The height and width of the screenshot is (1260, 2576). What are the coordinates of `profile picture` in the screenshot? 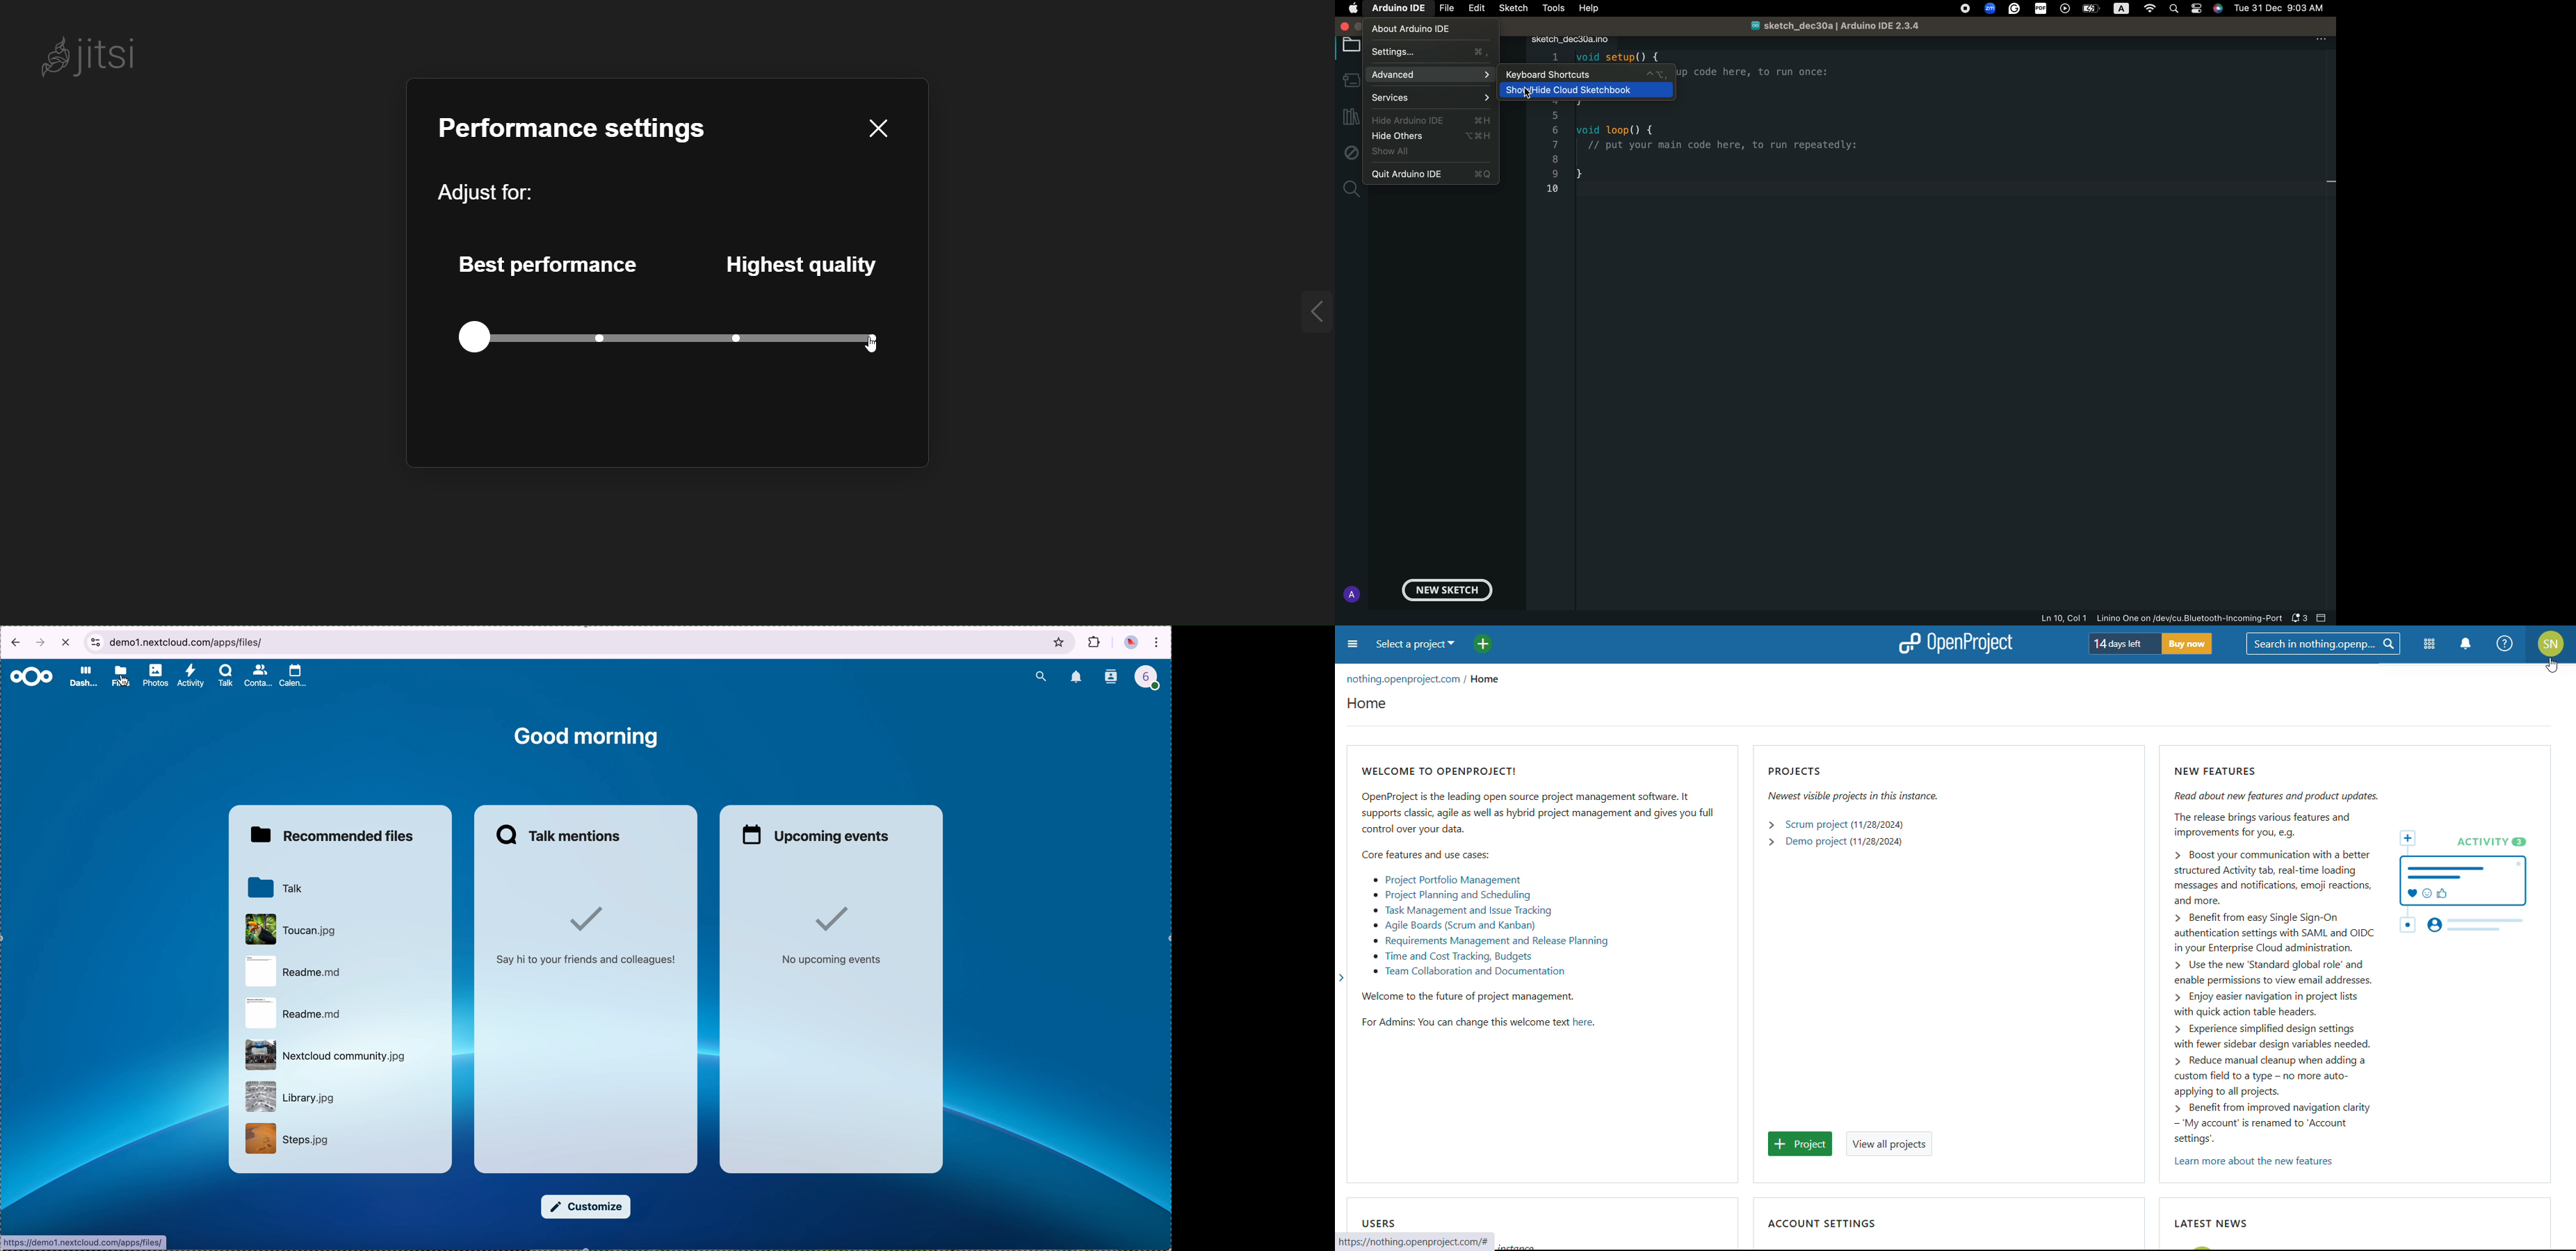 It's located at (1132, 644).